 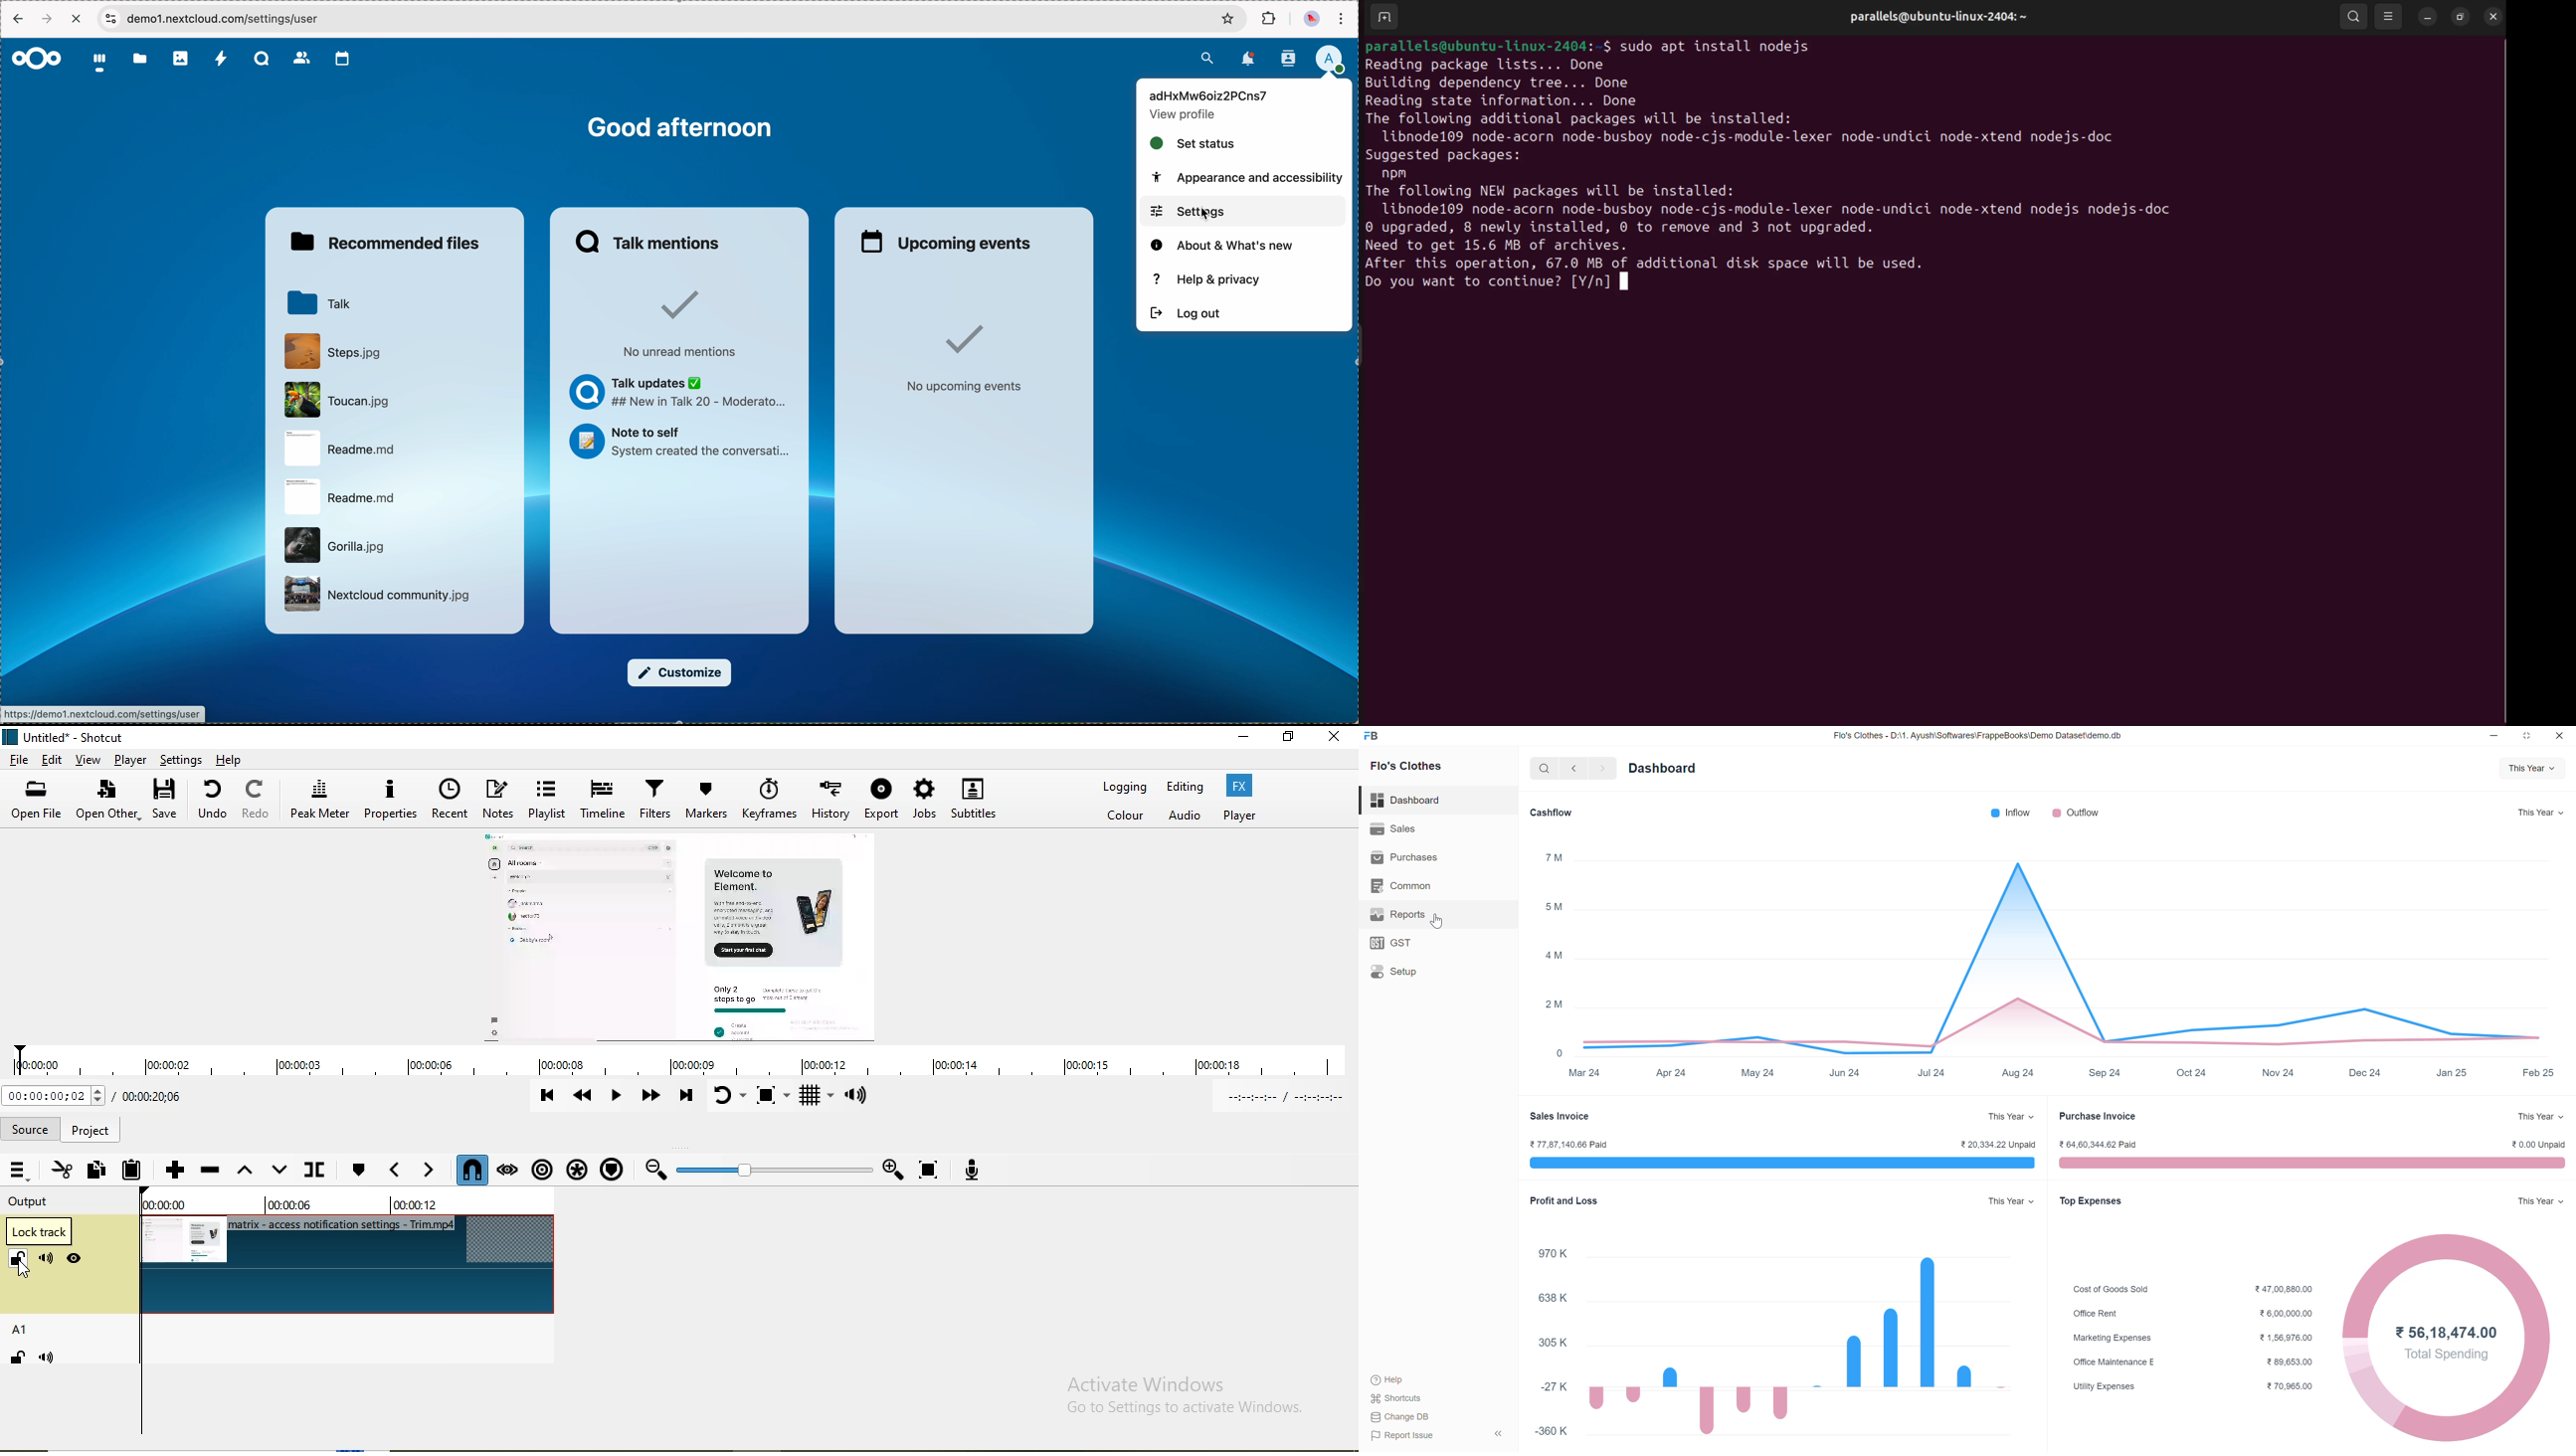 I want to click on Play quickly backwards, so click(x=586, y=1102).